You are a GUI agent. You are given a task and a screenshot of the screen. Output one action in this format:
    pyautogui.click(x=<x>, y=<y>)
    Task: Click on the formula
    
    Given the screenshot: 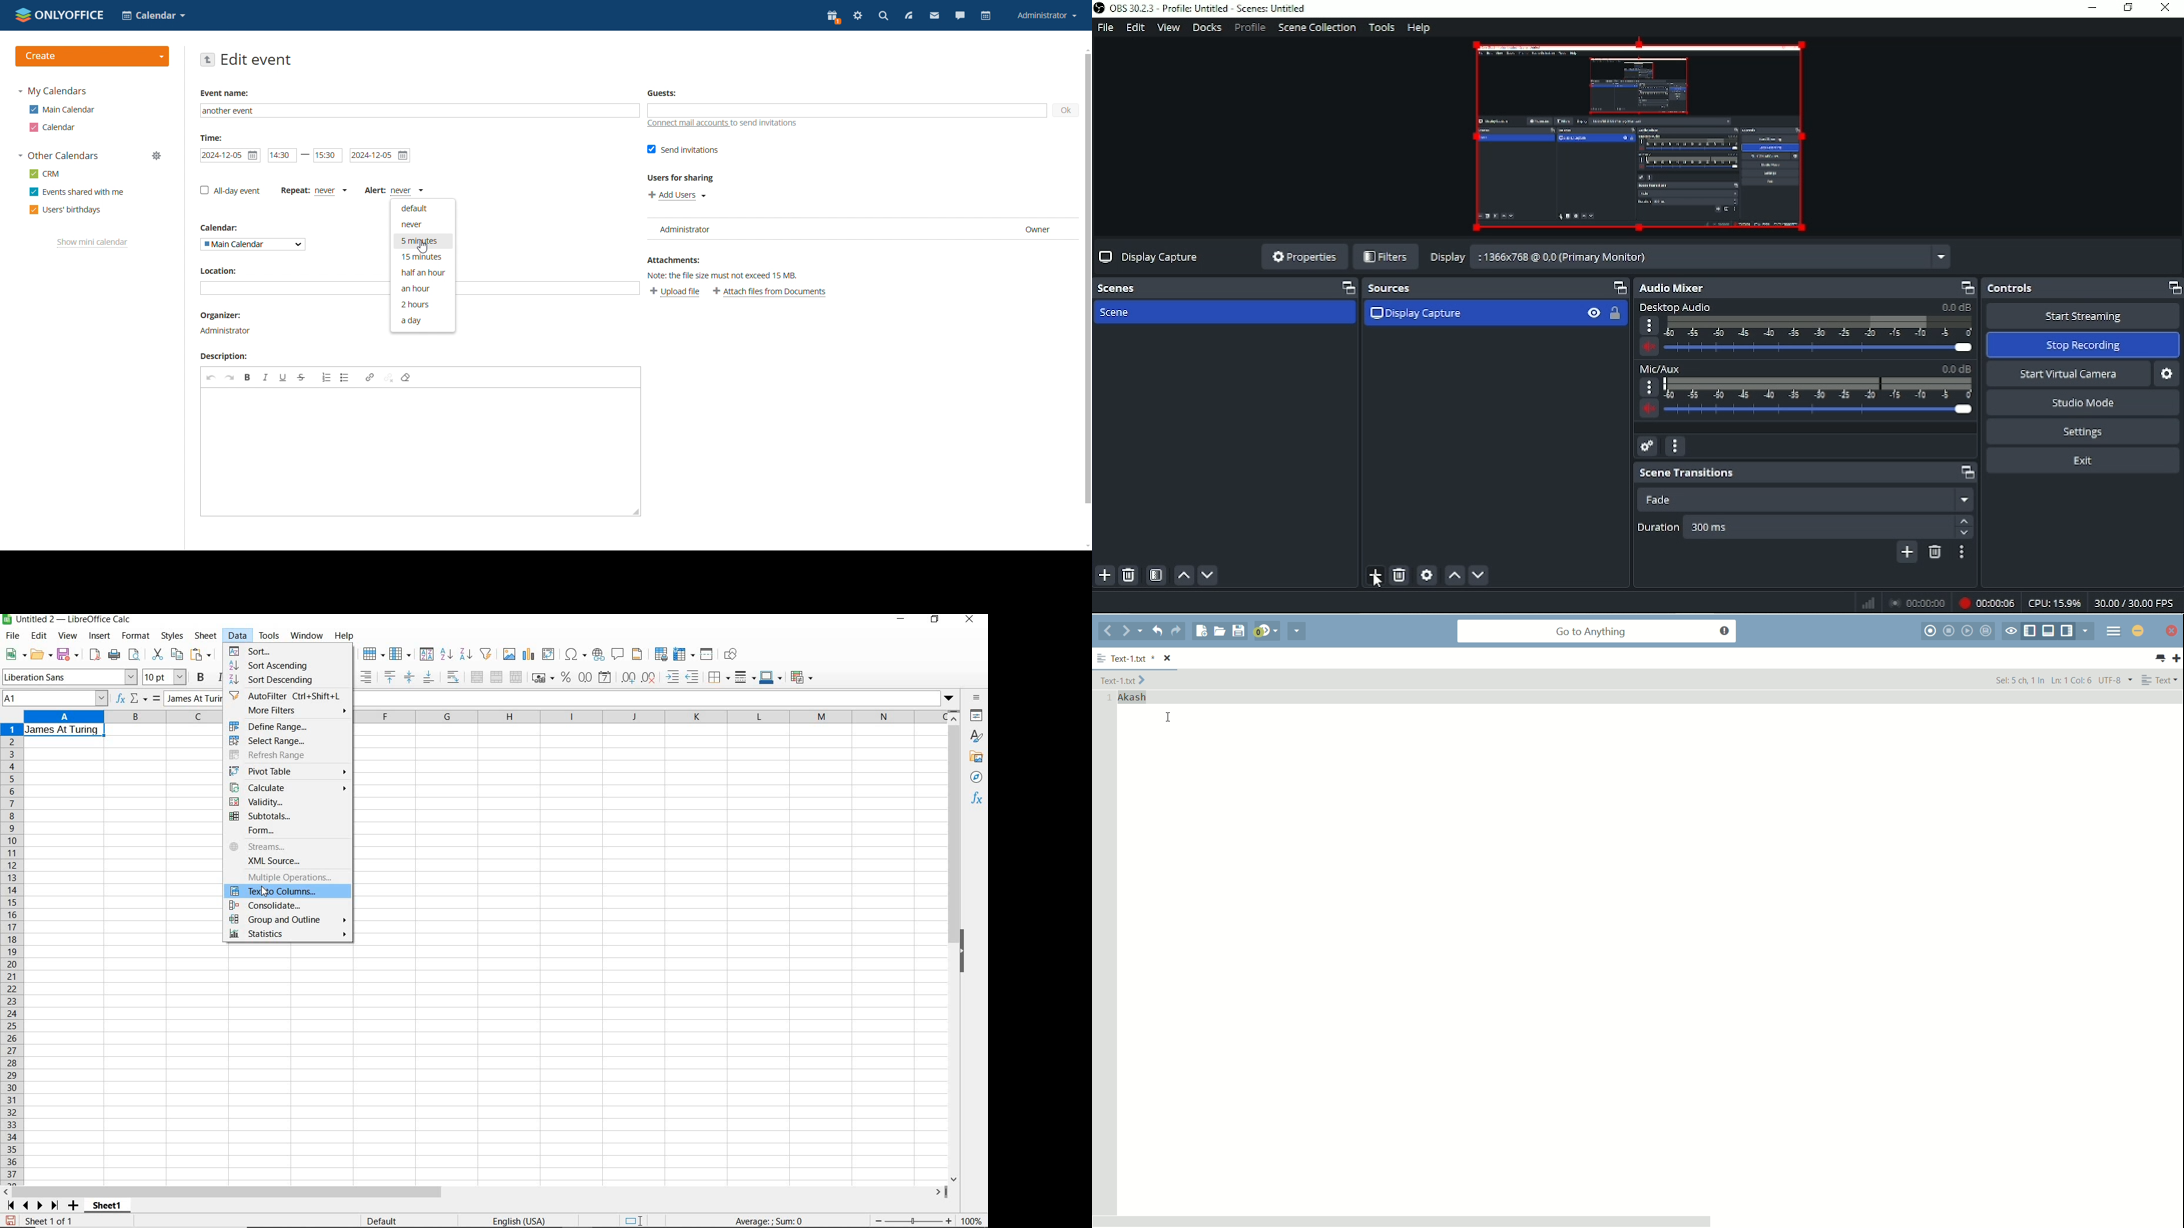 What is the action you would take?
    pyautogui.click(x=155, y=699)
    